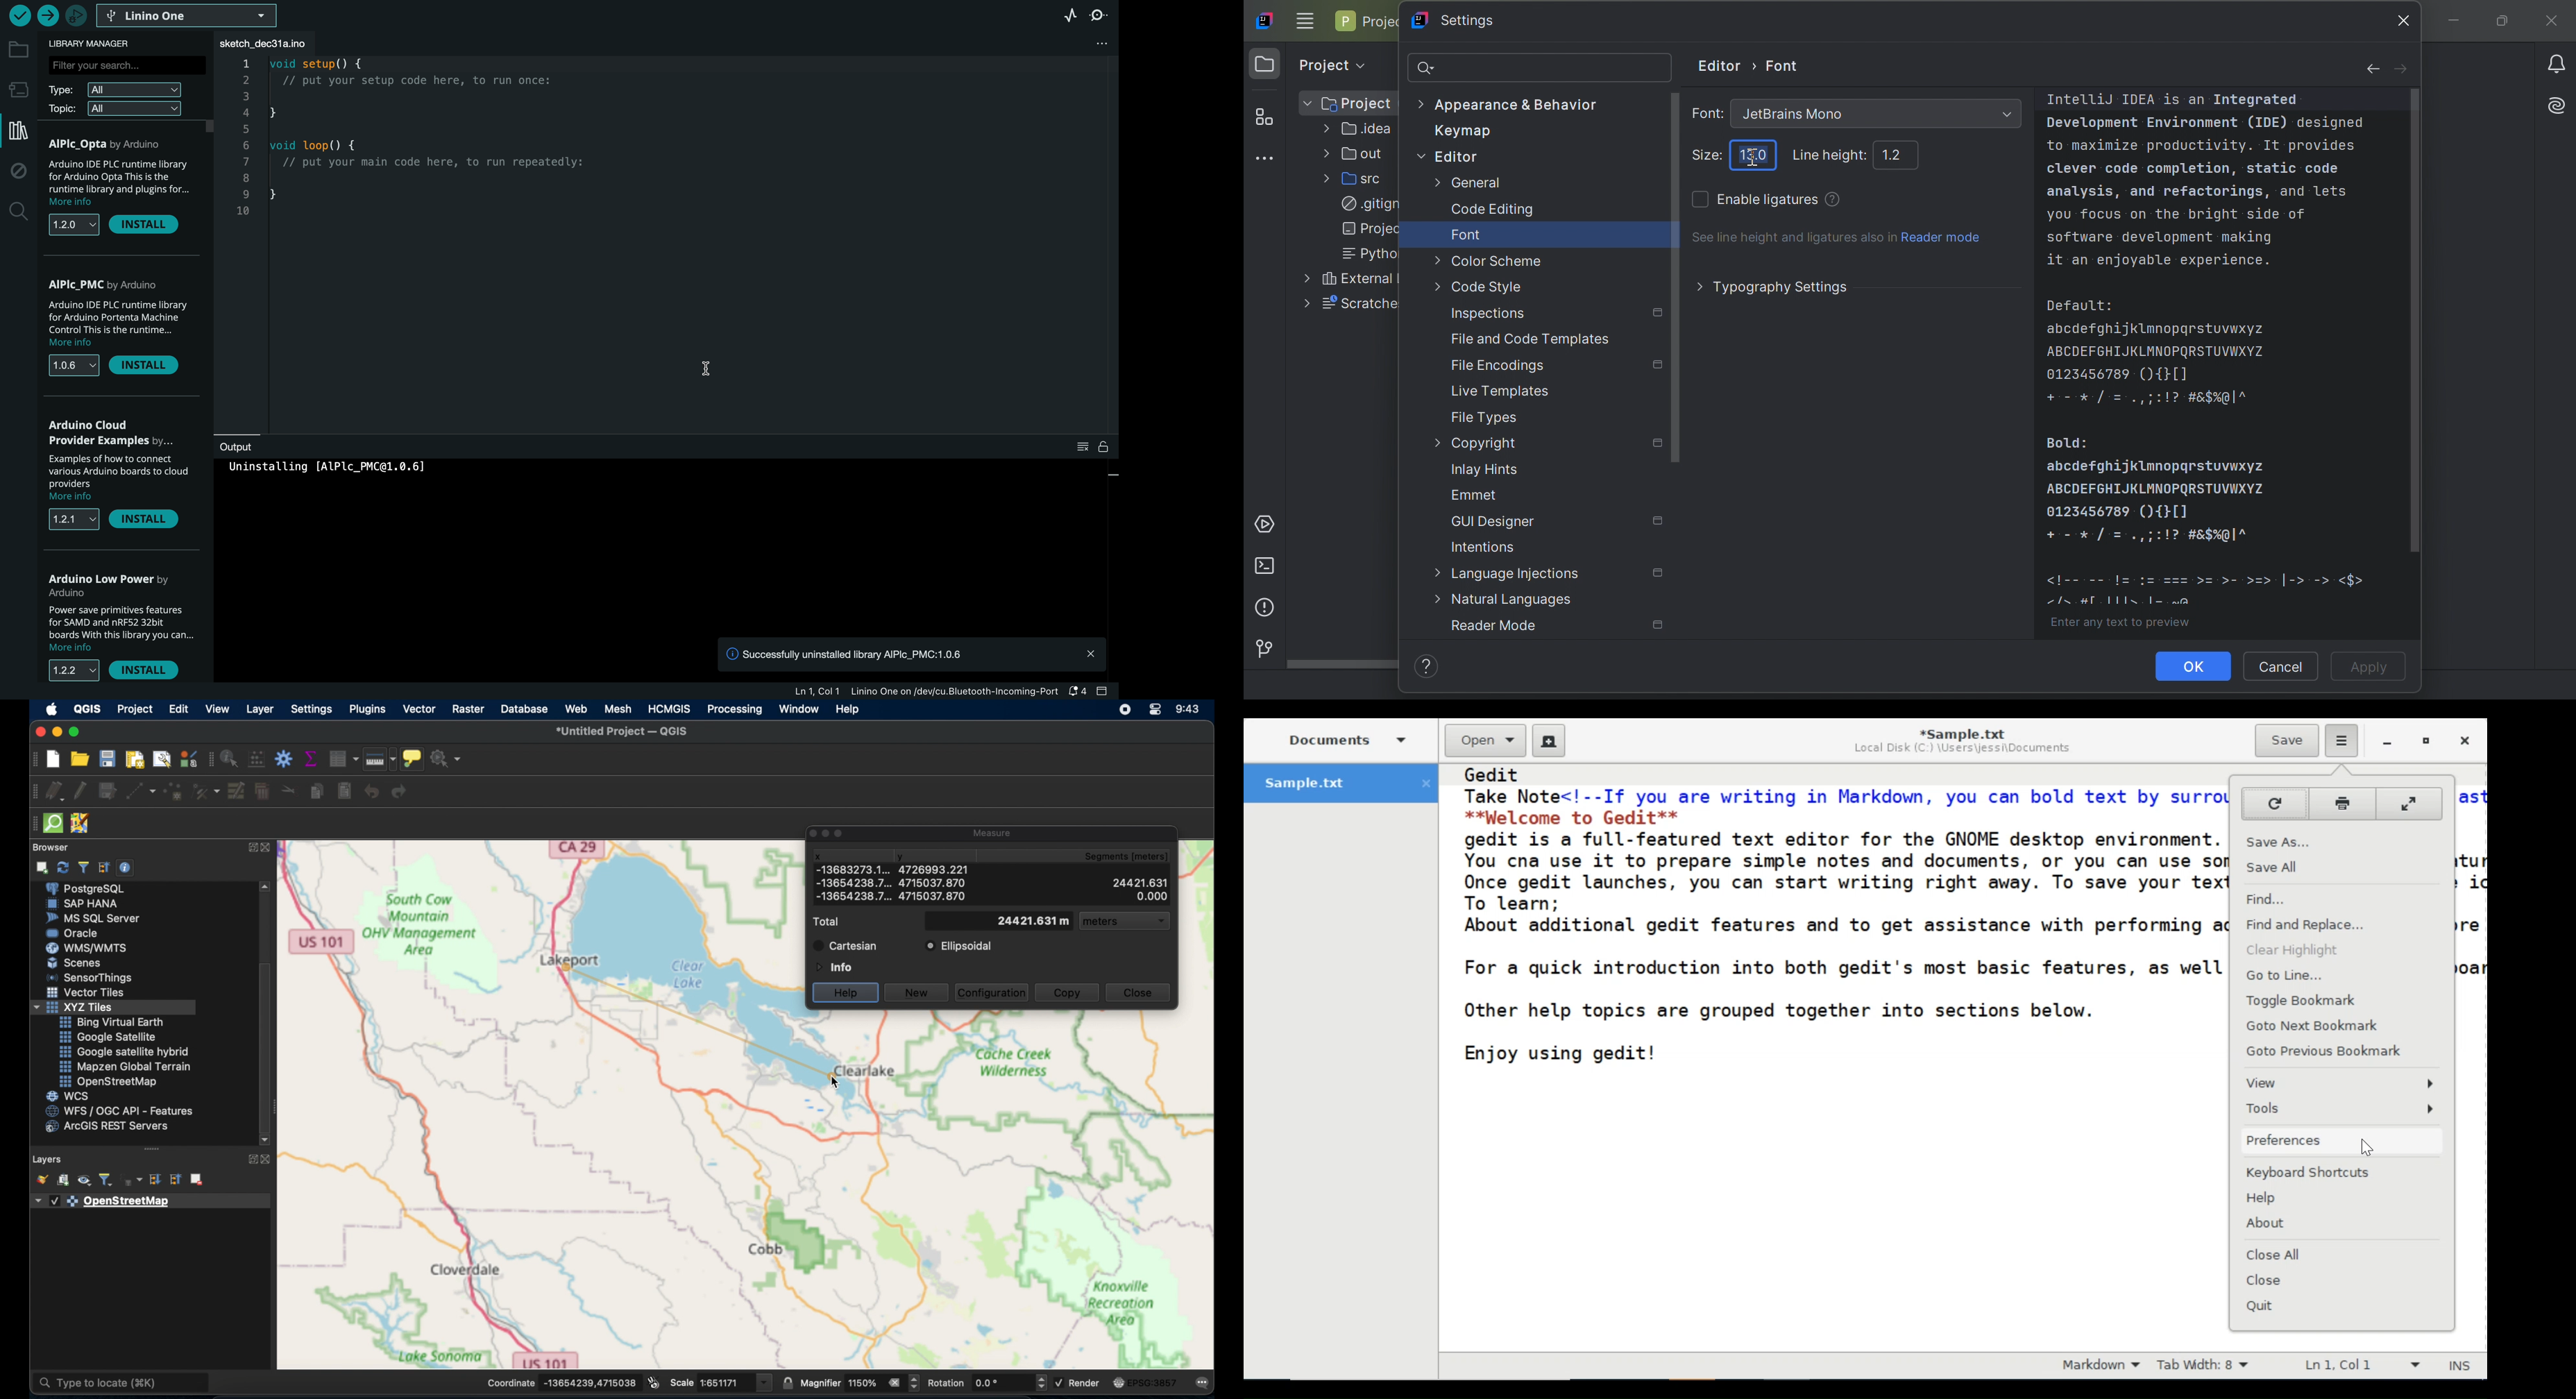 Image resolution: width=2576 pixels, height=1400 pixels. What do you see at coordinates (137, 759) in the screenshot?
I see `new print layout` at bounding box center [137, 759].